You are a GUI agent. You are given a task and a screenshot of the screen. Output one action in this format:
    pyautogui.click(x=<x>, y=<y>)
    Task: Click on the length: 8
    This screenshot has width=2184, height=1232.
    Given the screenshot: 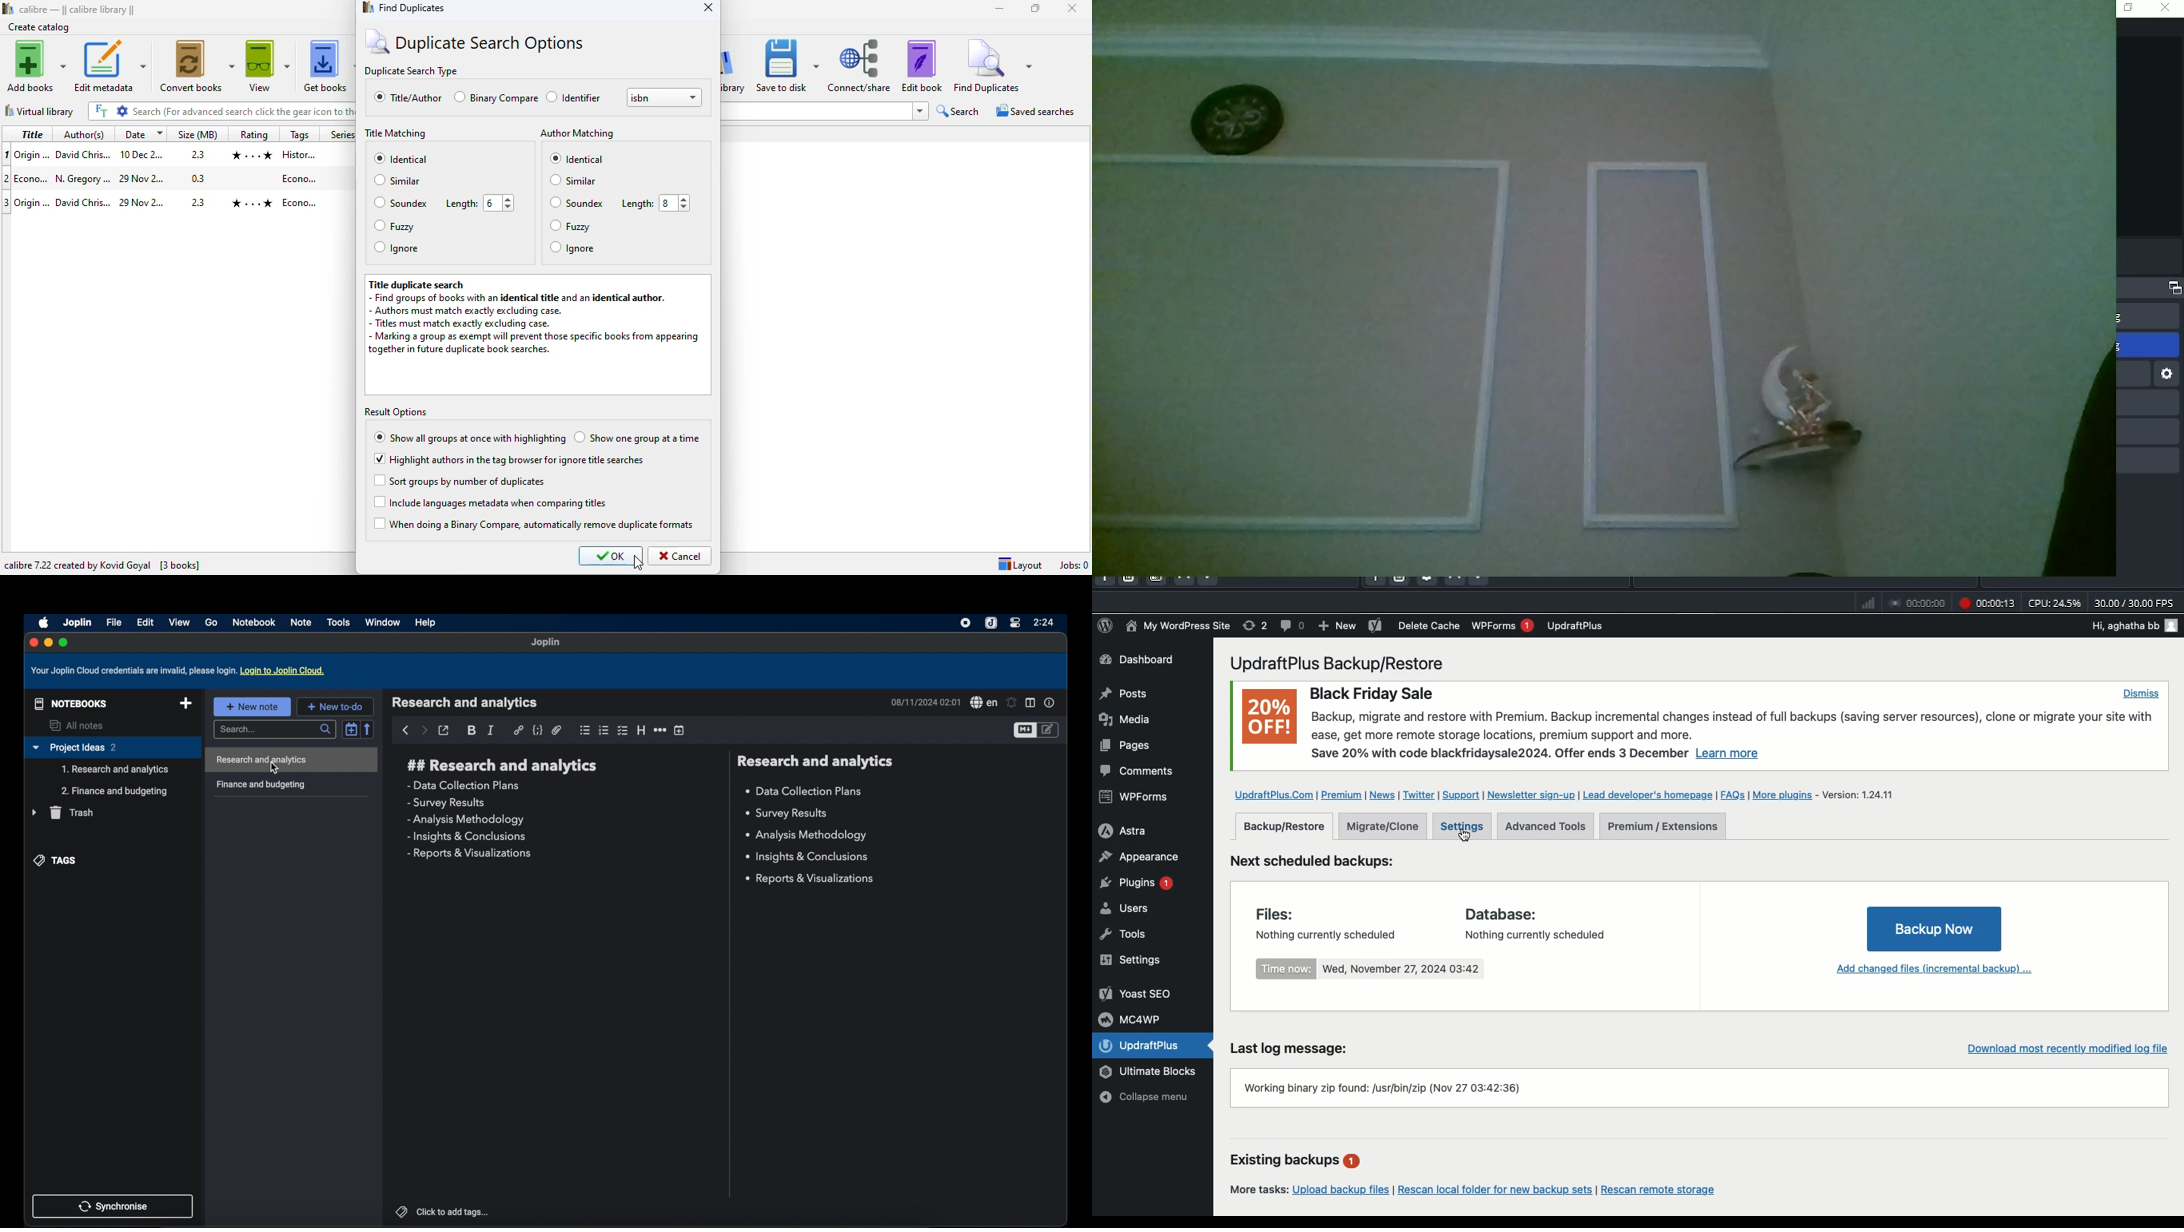 What is the action you would take?
    pyautogui.click(x=653, y=203)
    